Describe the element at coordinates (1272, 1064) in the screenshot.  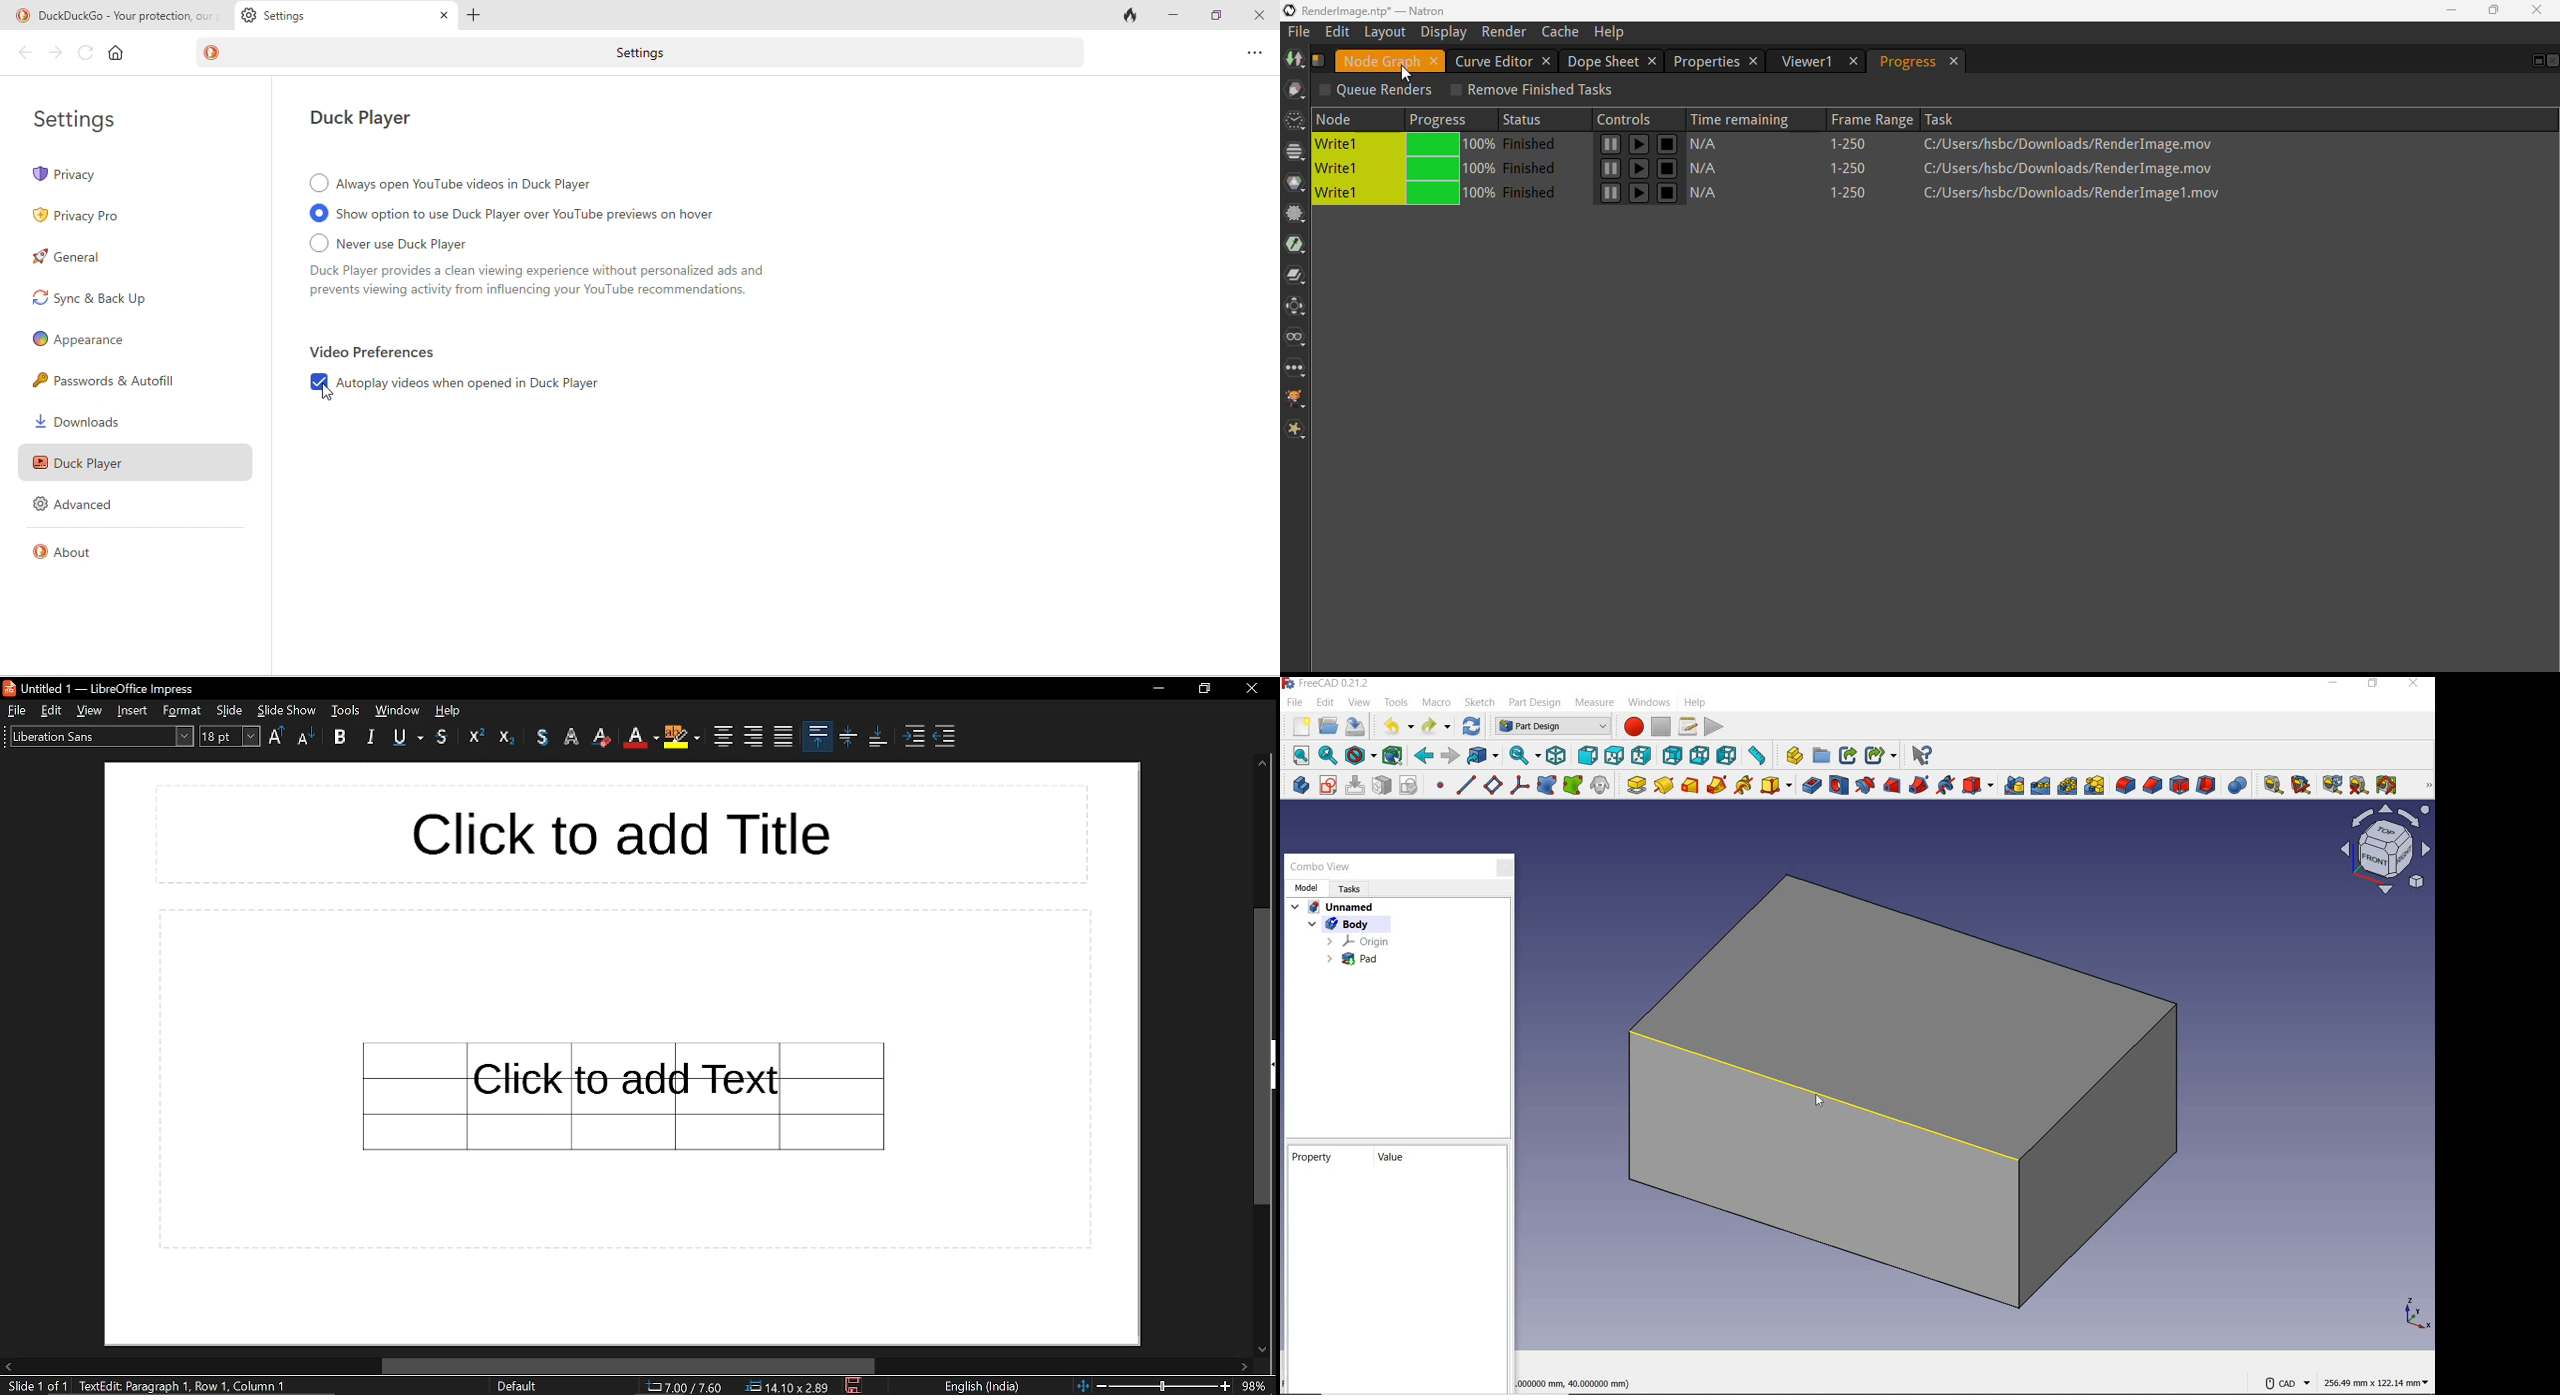
I see `open sidebar` at that location.